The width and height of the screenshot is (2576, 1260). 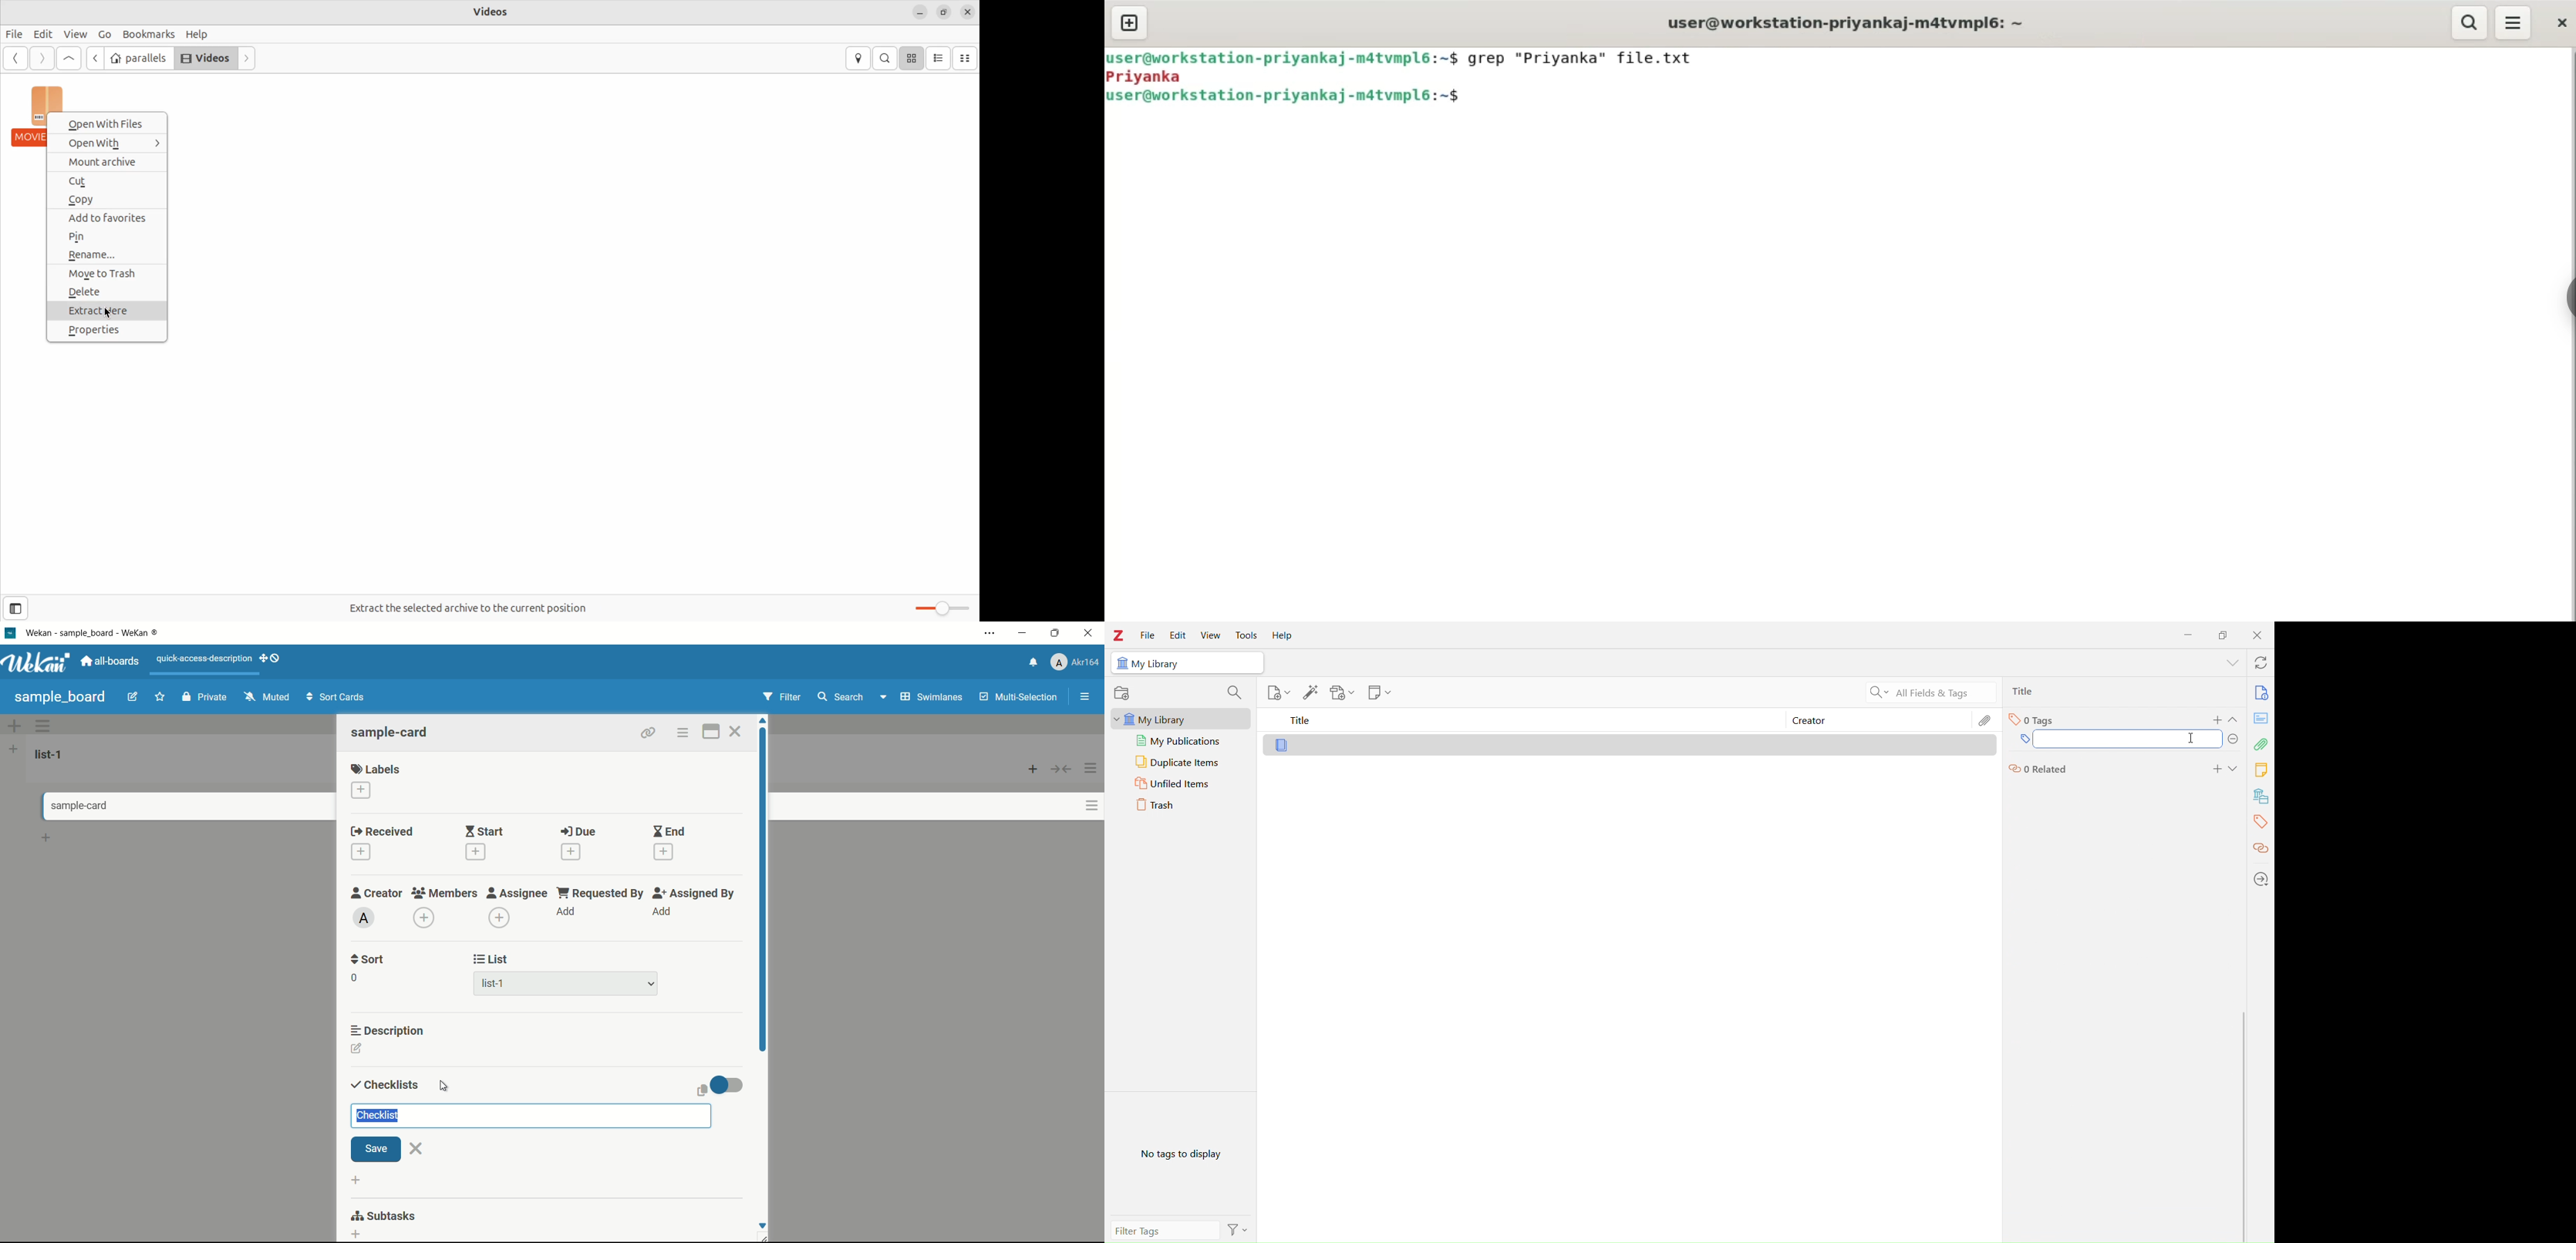 I want to click on Trash, so click(x=1154, y=804).